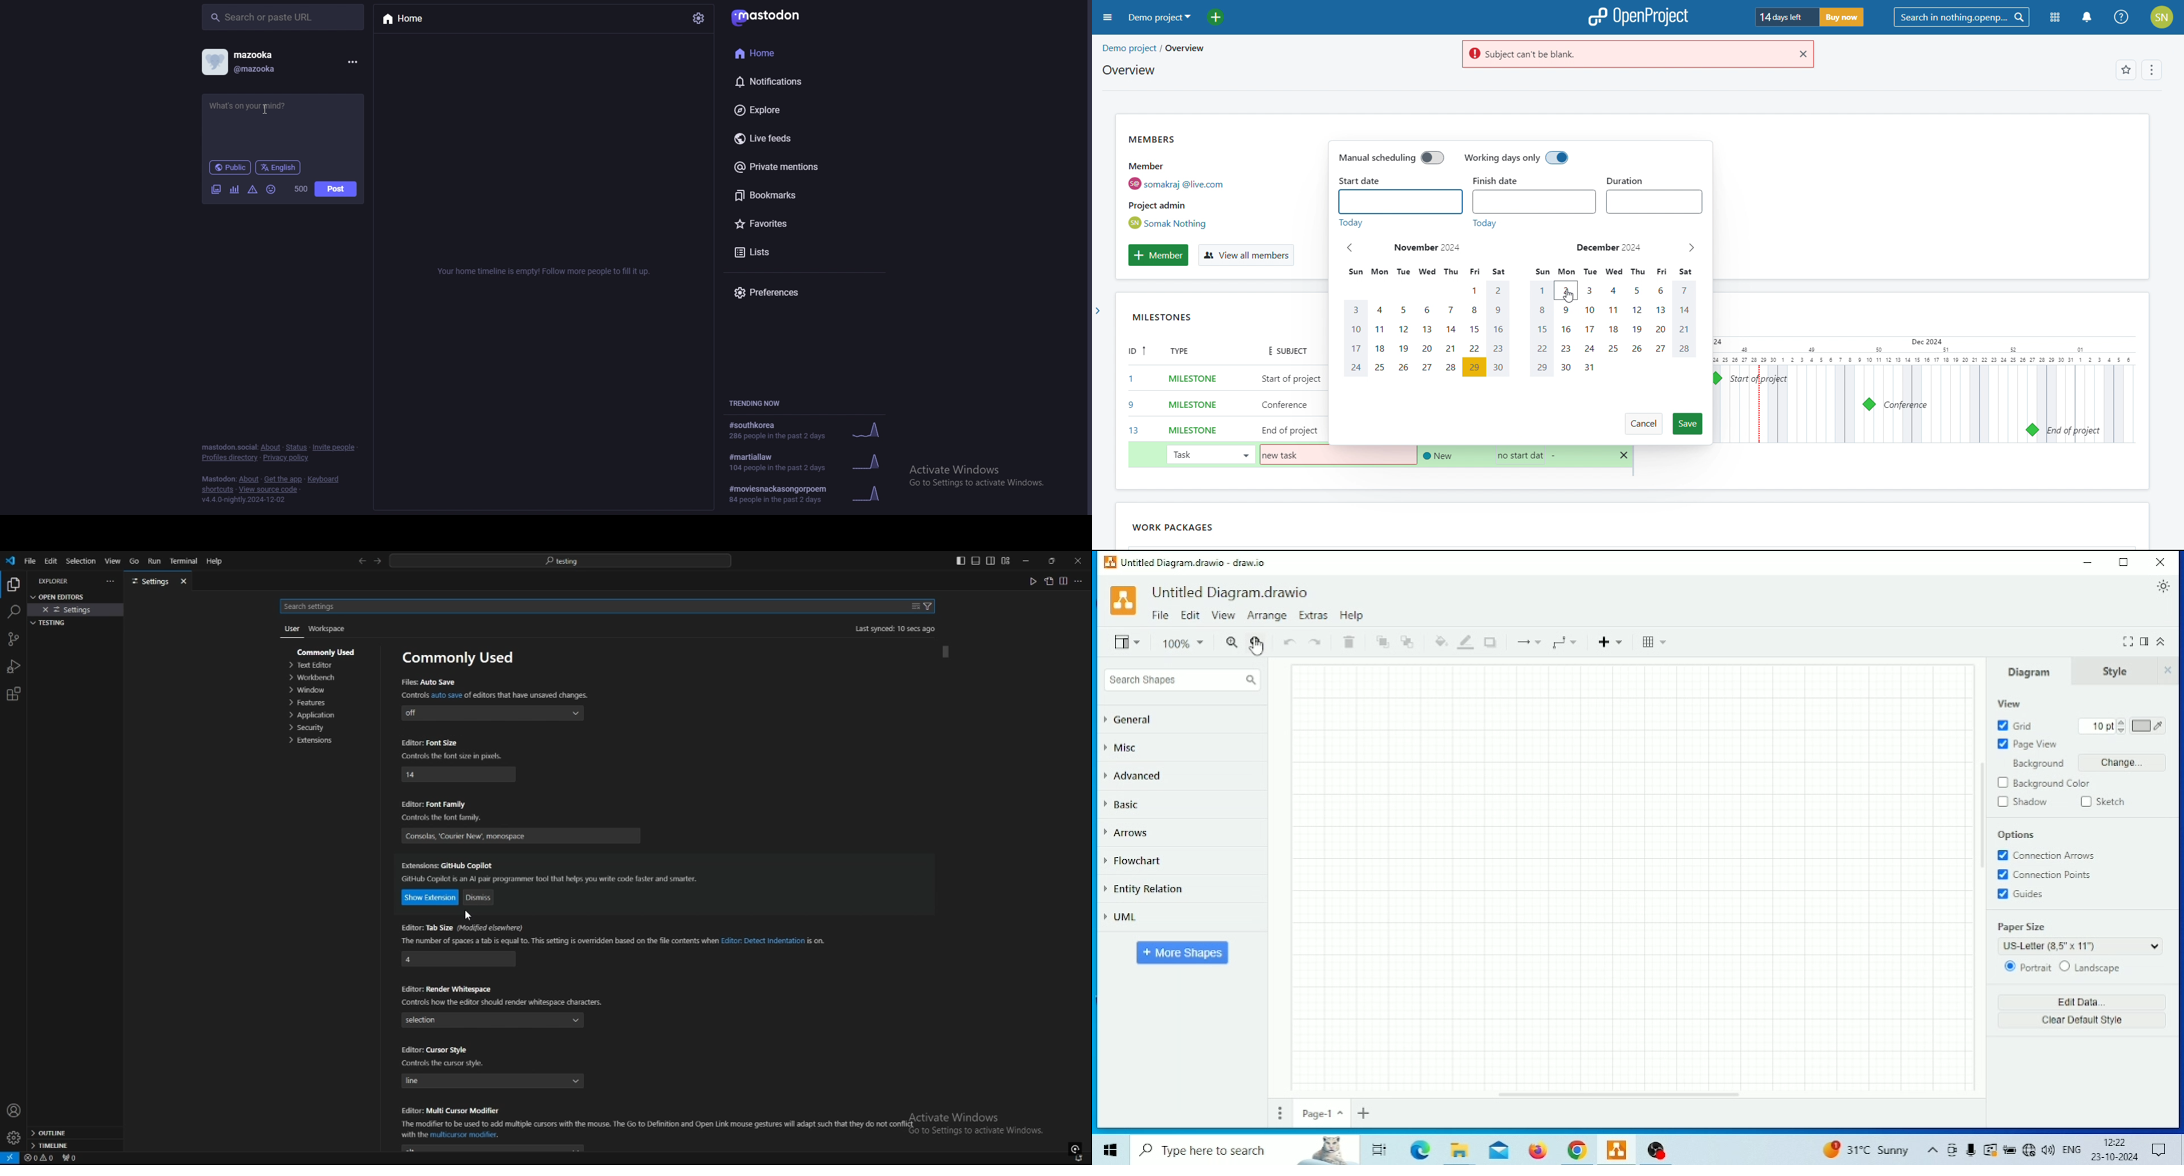  Describe the element at coordinates (2028, 744) in the screenshot. I see `Page View` at that location.